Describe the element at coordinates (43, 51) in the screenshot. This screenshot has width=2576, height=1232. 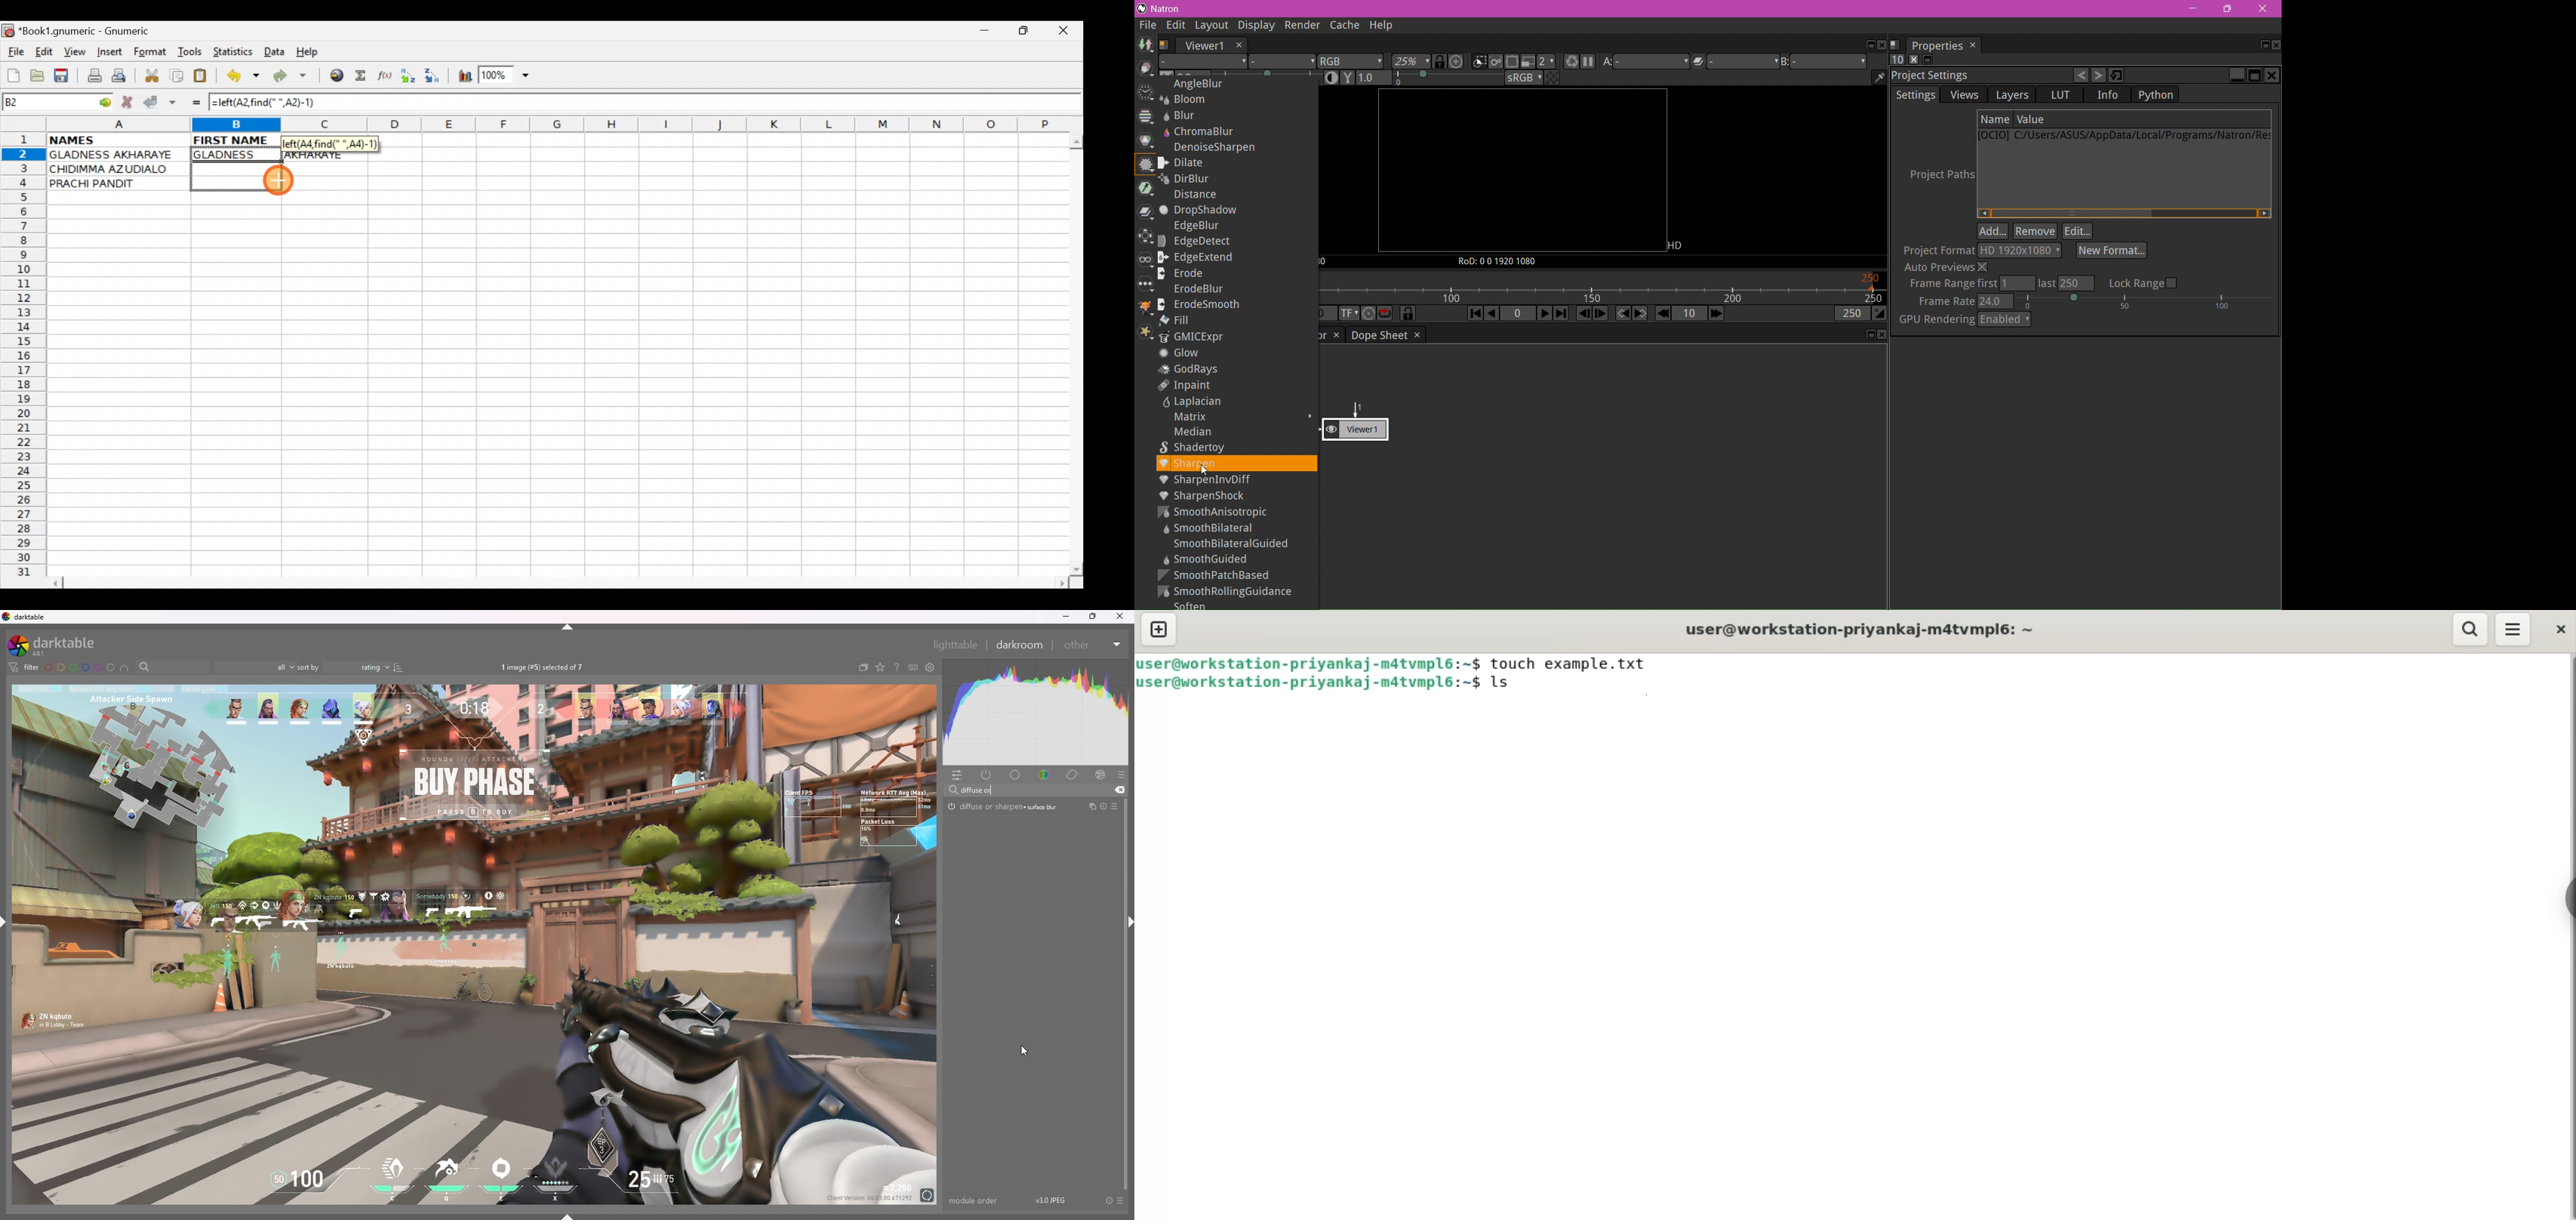
I see `Edit` at that location.